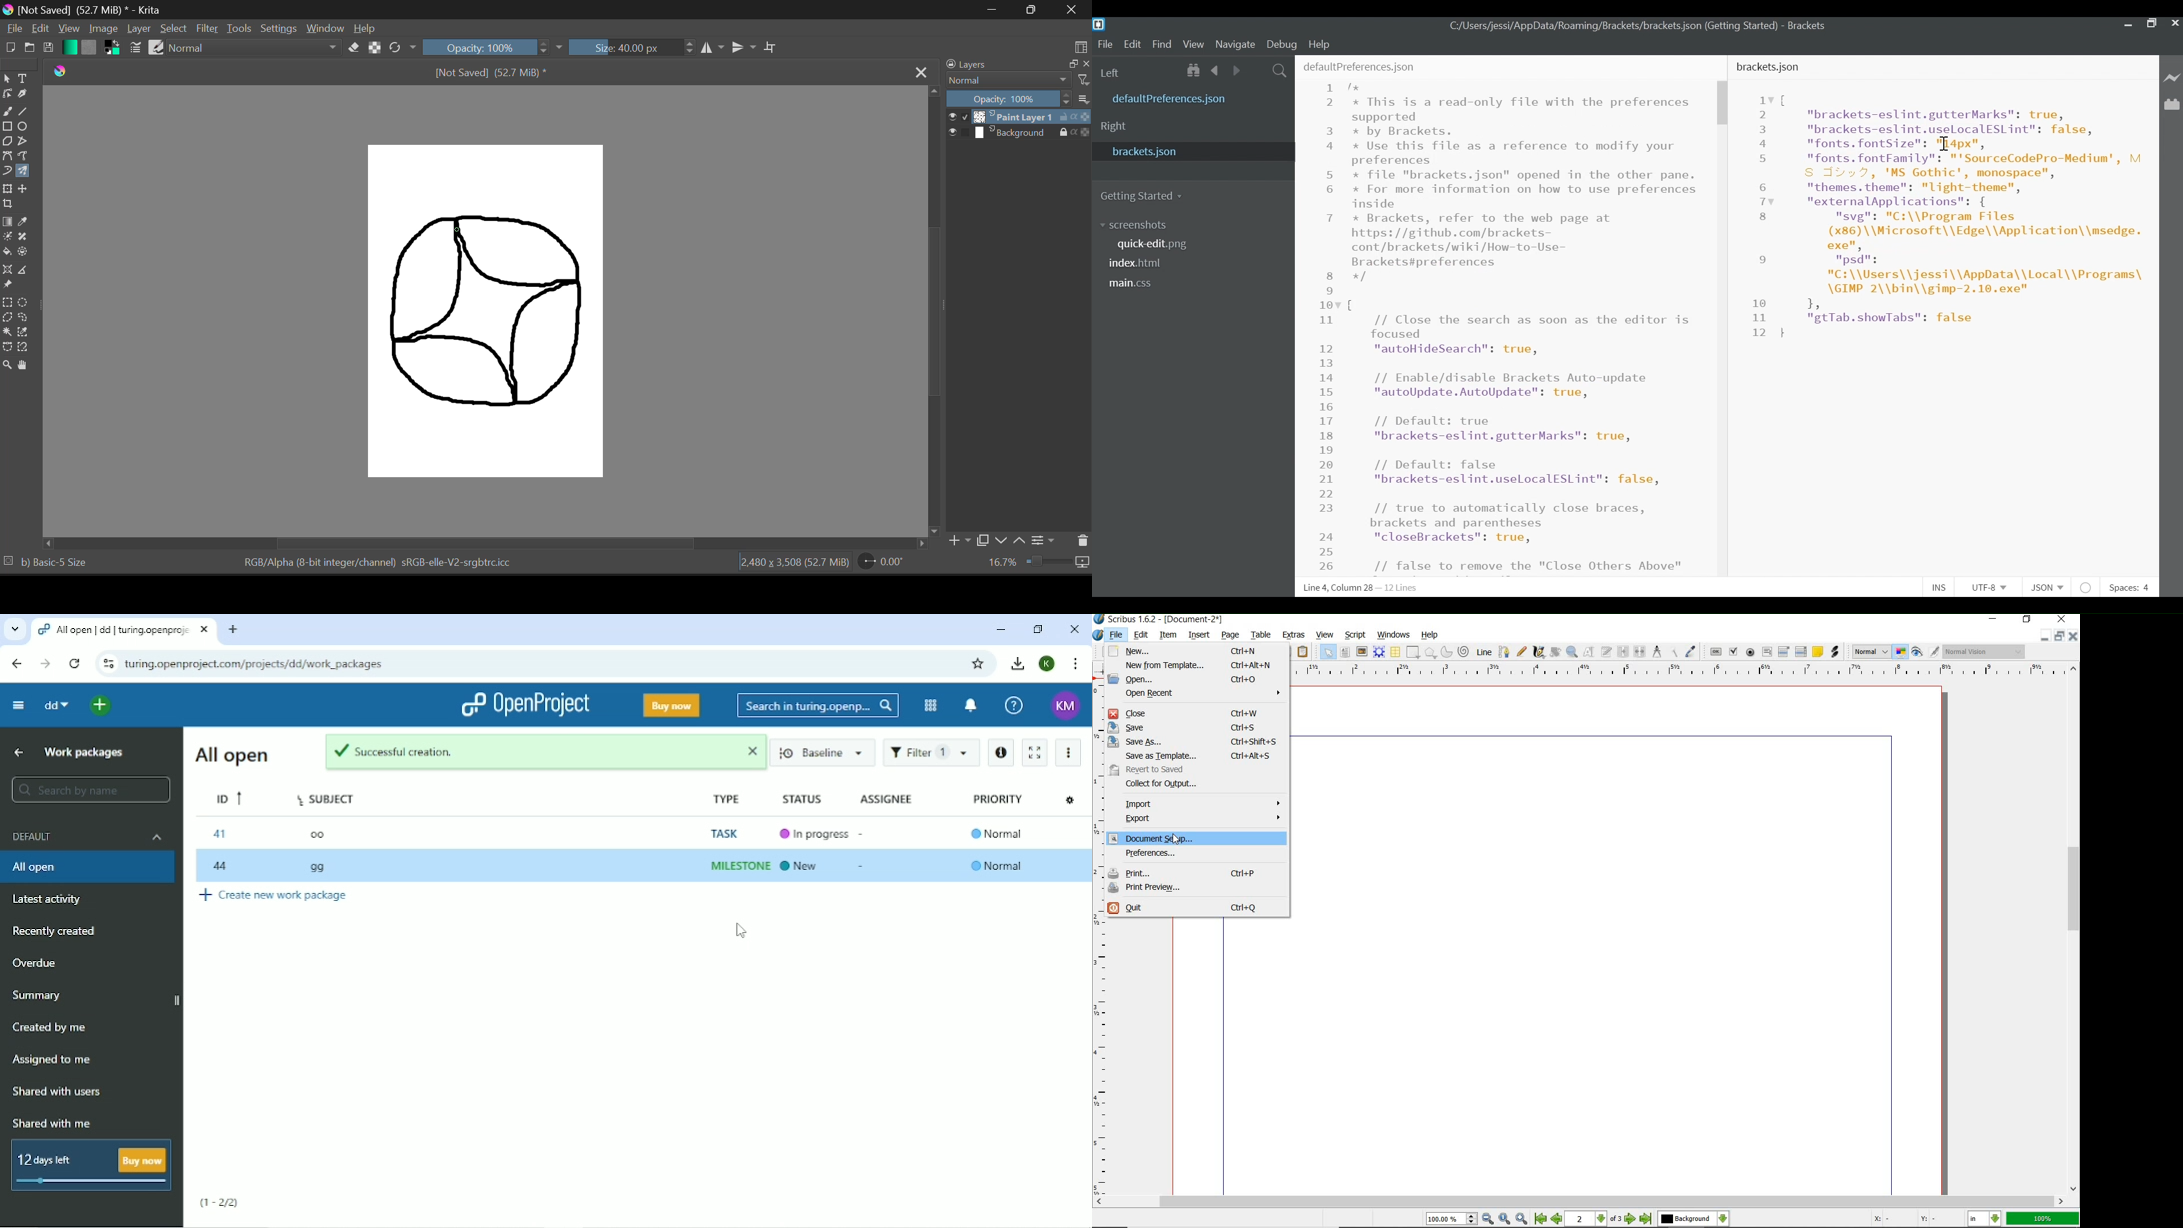 The height and width of the screenshot is (1232, 2184). I want to click on scroll bar, so click(1579, 1203).